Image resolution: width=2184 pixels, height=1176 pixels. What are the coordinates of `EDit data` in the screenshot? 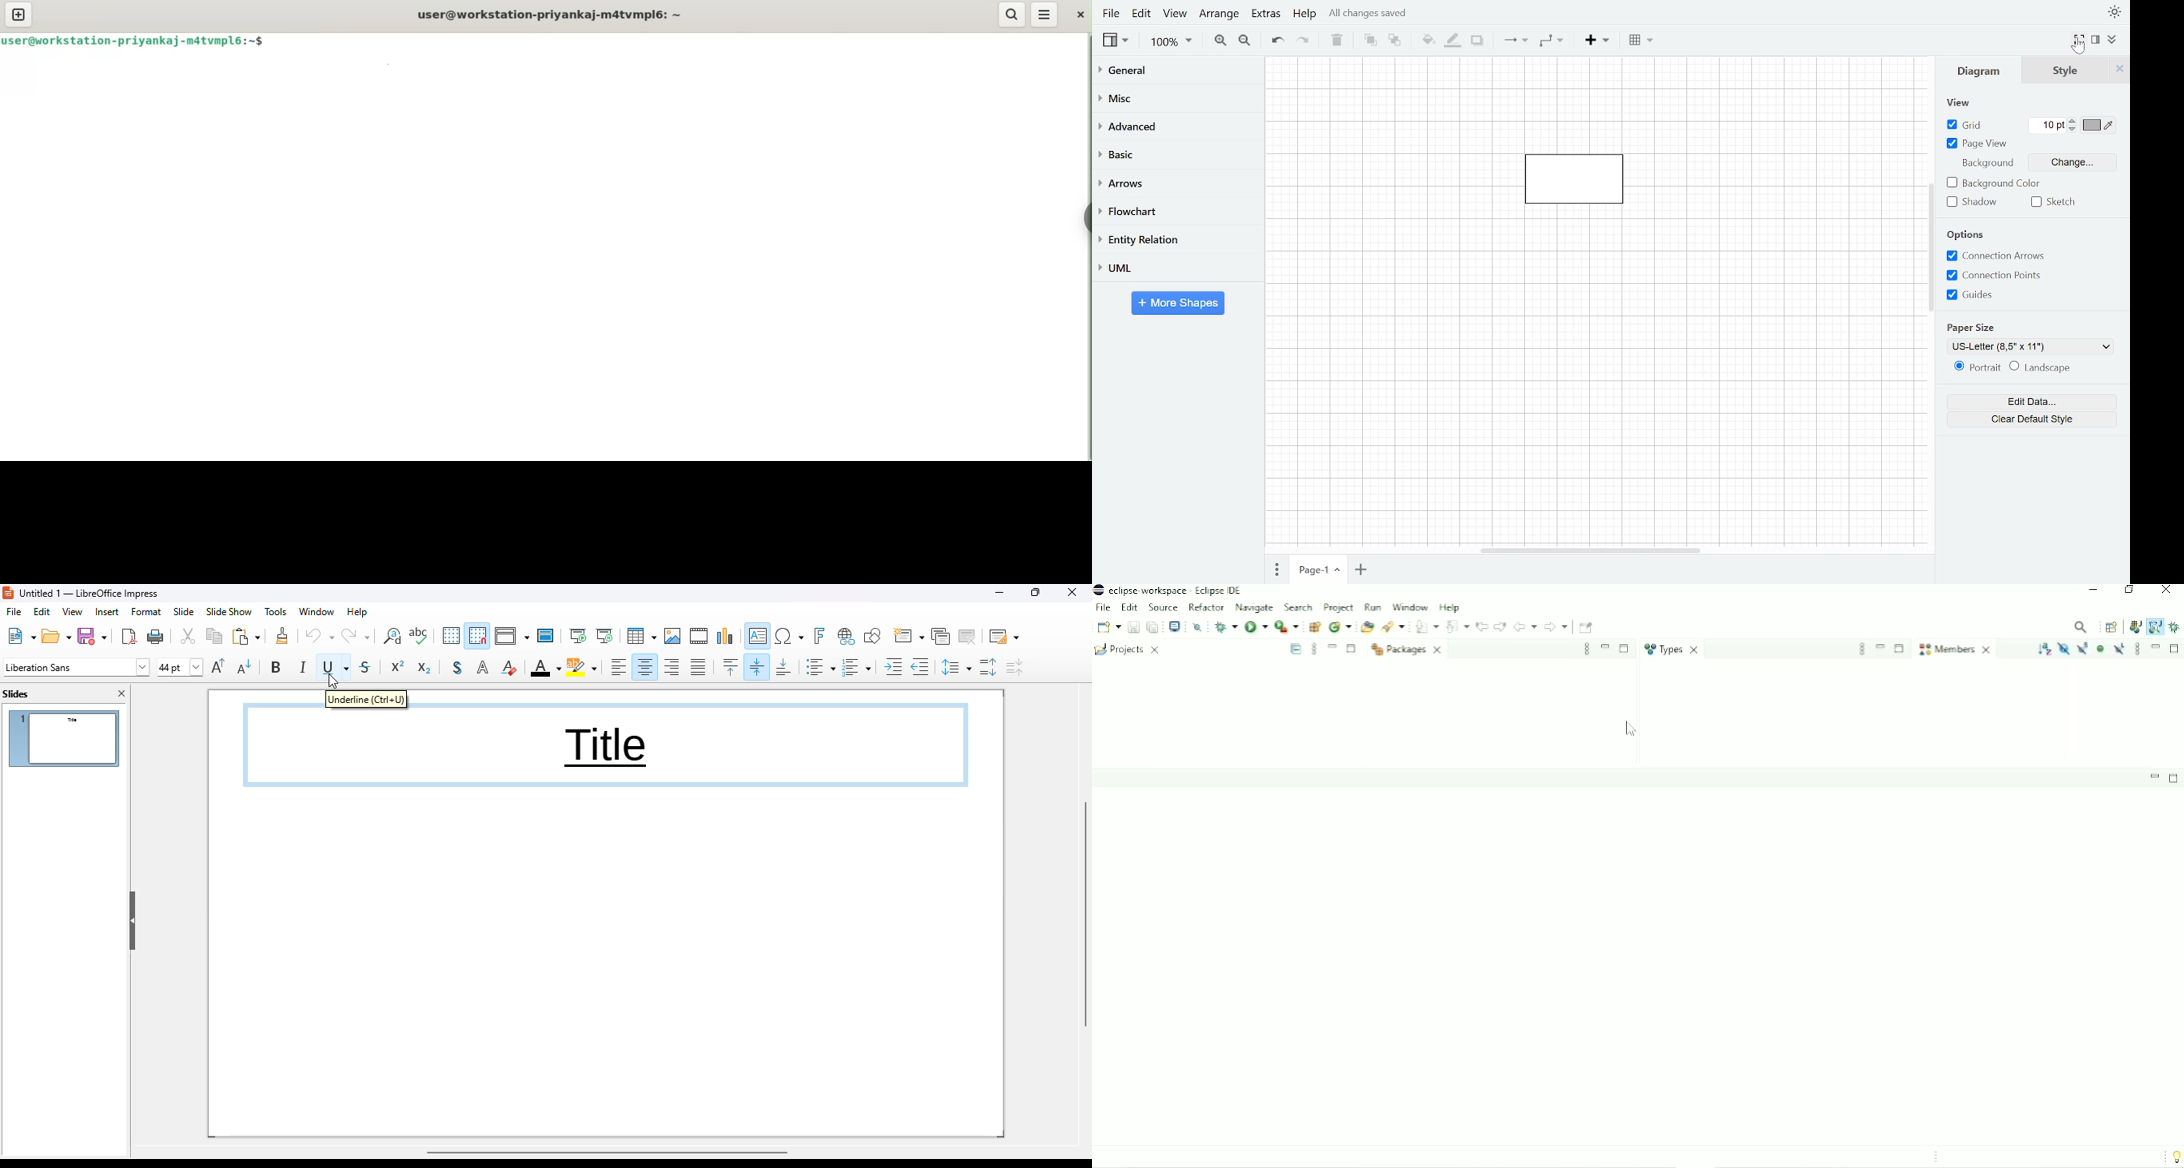 It's located at (2034, 402).